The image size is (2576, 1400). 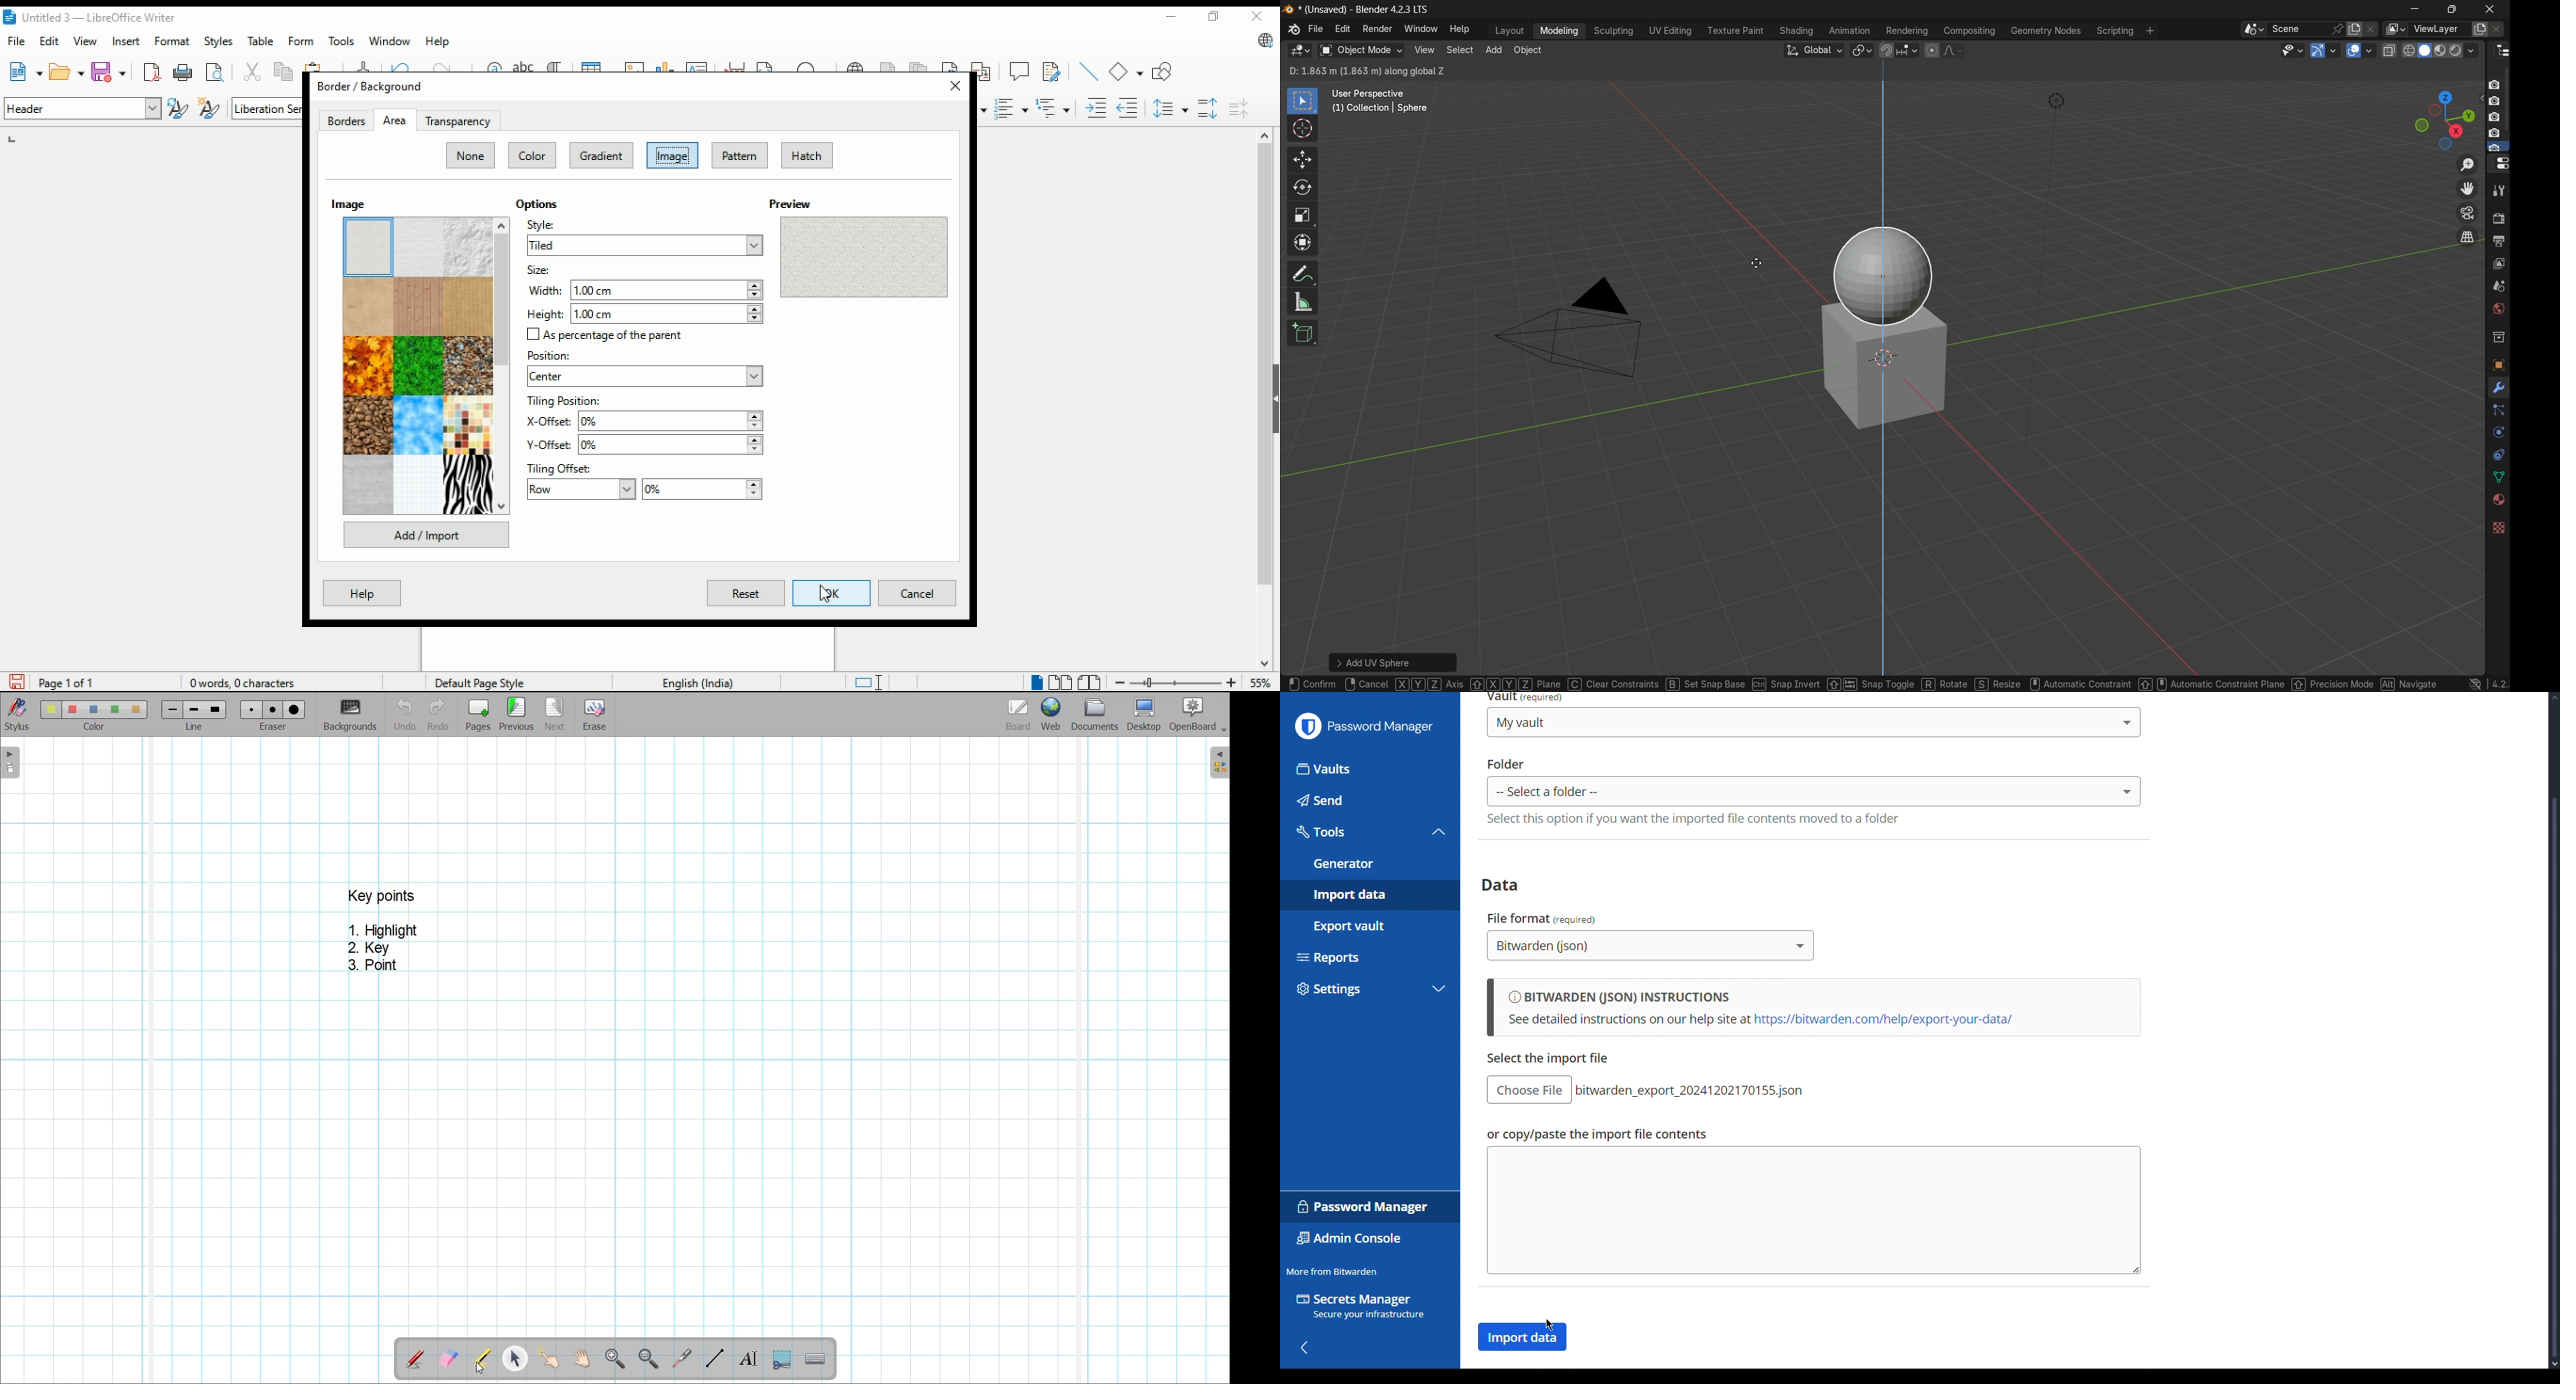 What do you see at coordinates (1688, 682) in the screenshot?
I see `Snap Invert` at bounding box center [1688, 682].